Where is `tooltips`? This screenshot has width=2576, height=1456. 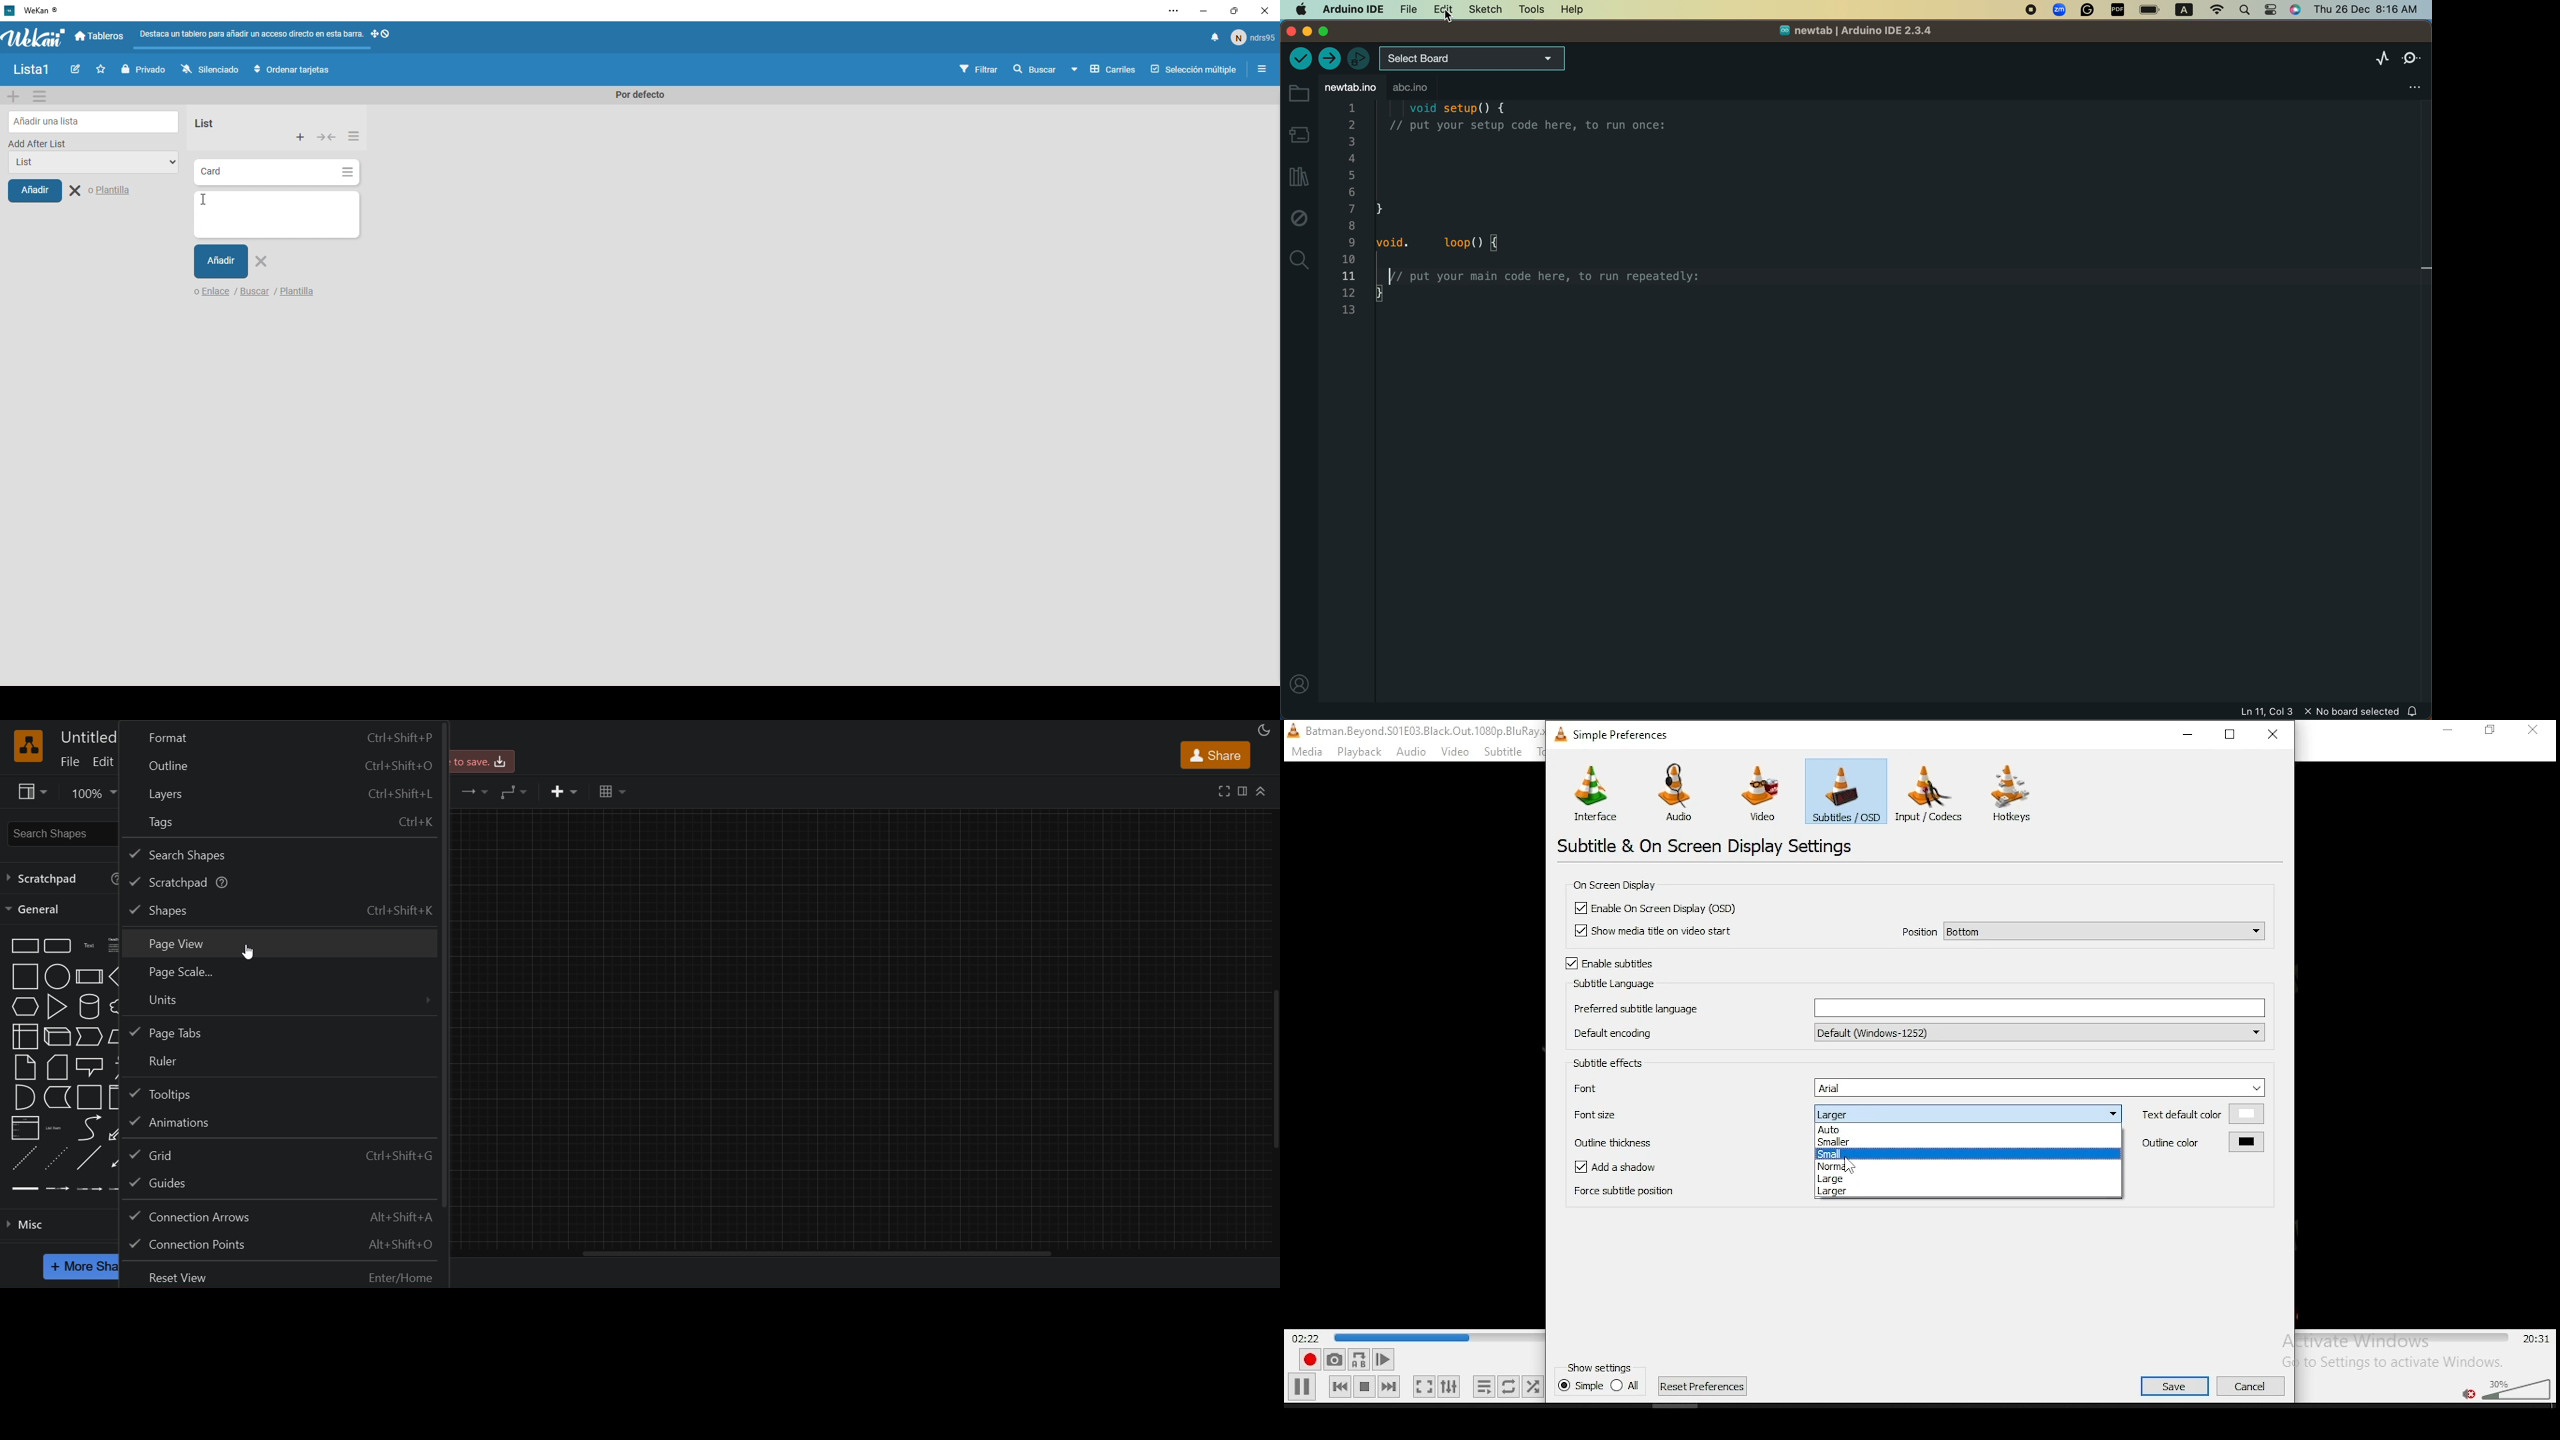
tooltips is located at coordinates (282, 1093).